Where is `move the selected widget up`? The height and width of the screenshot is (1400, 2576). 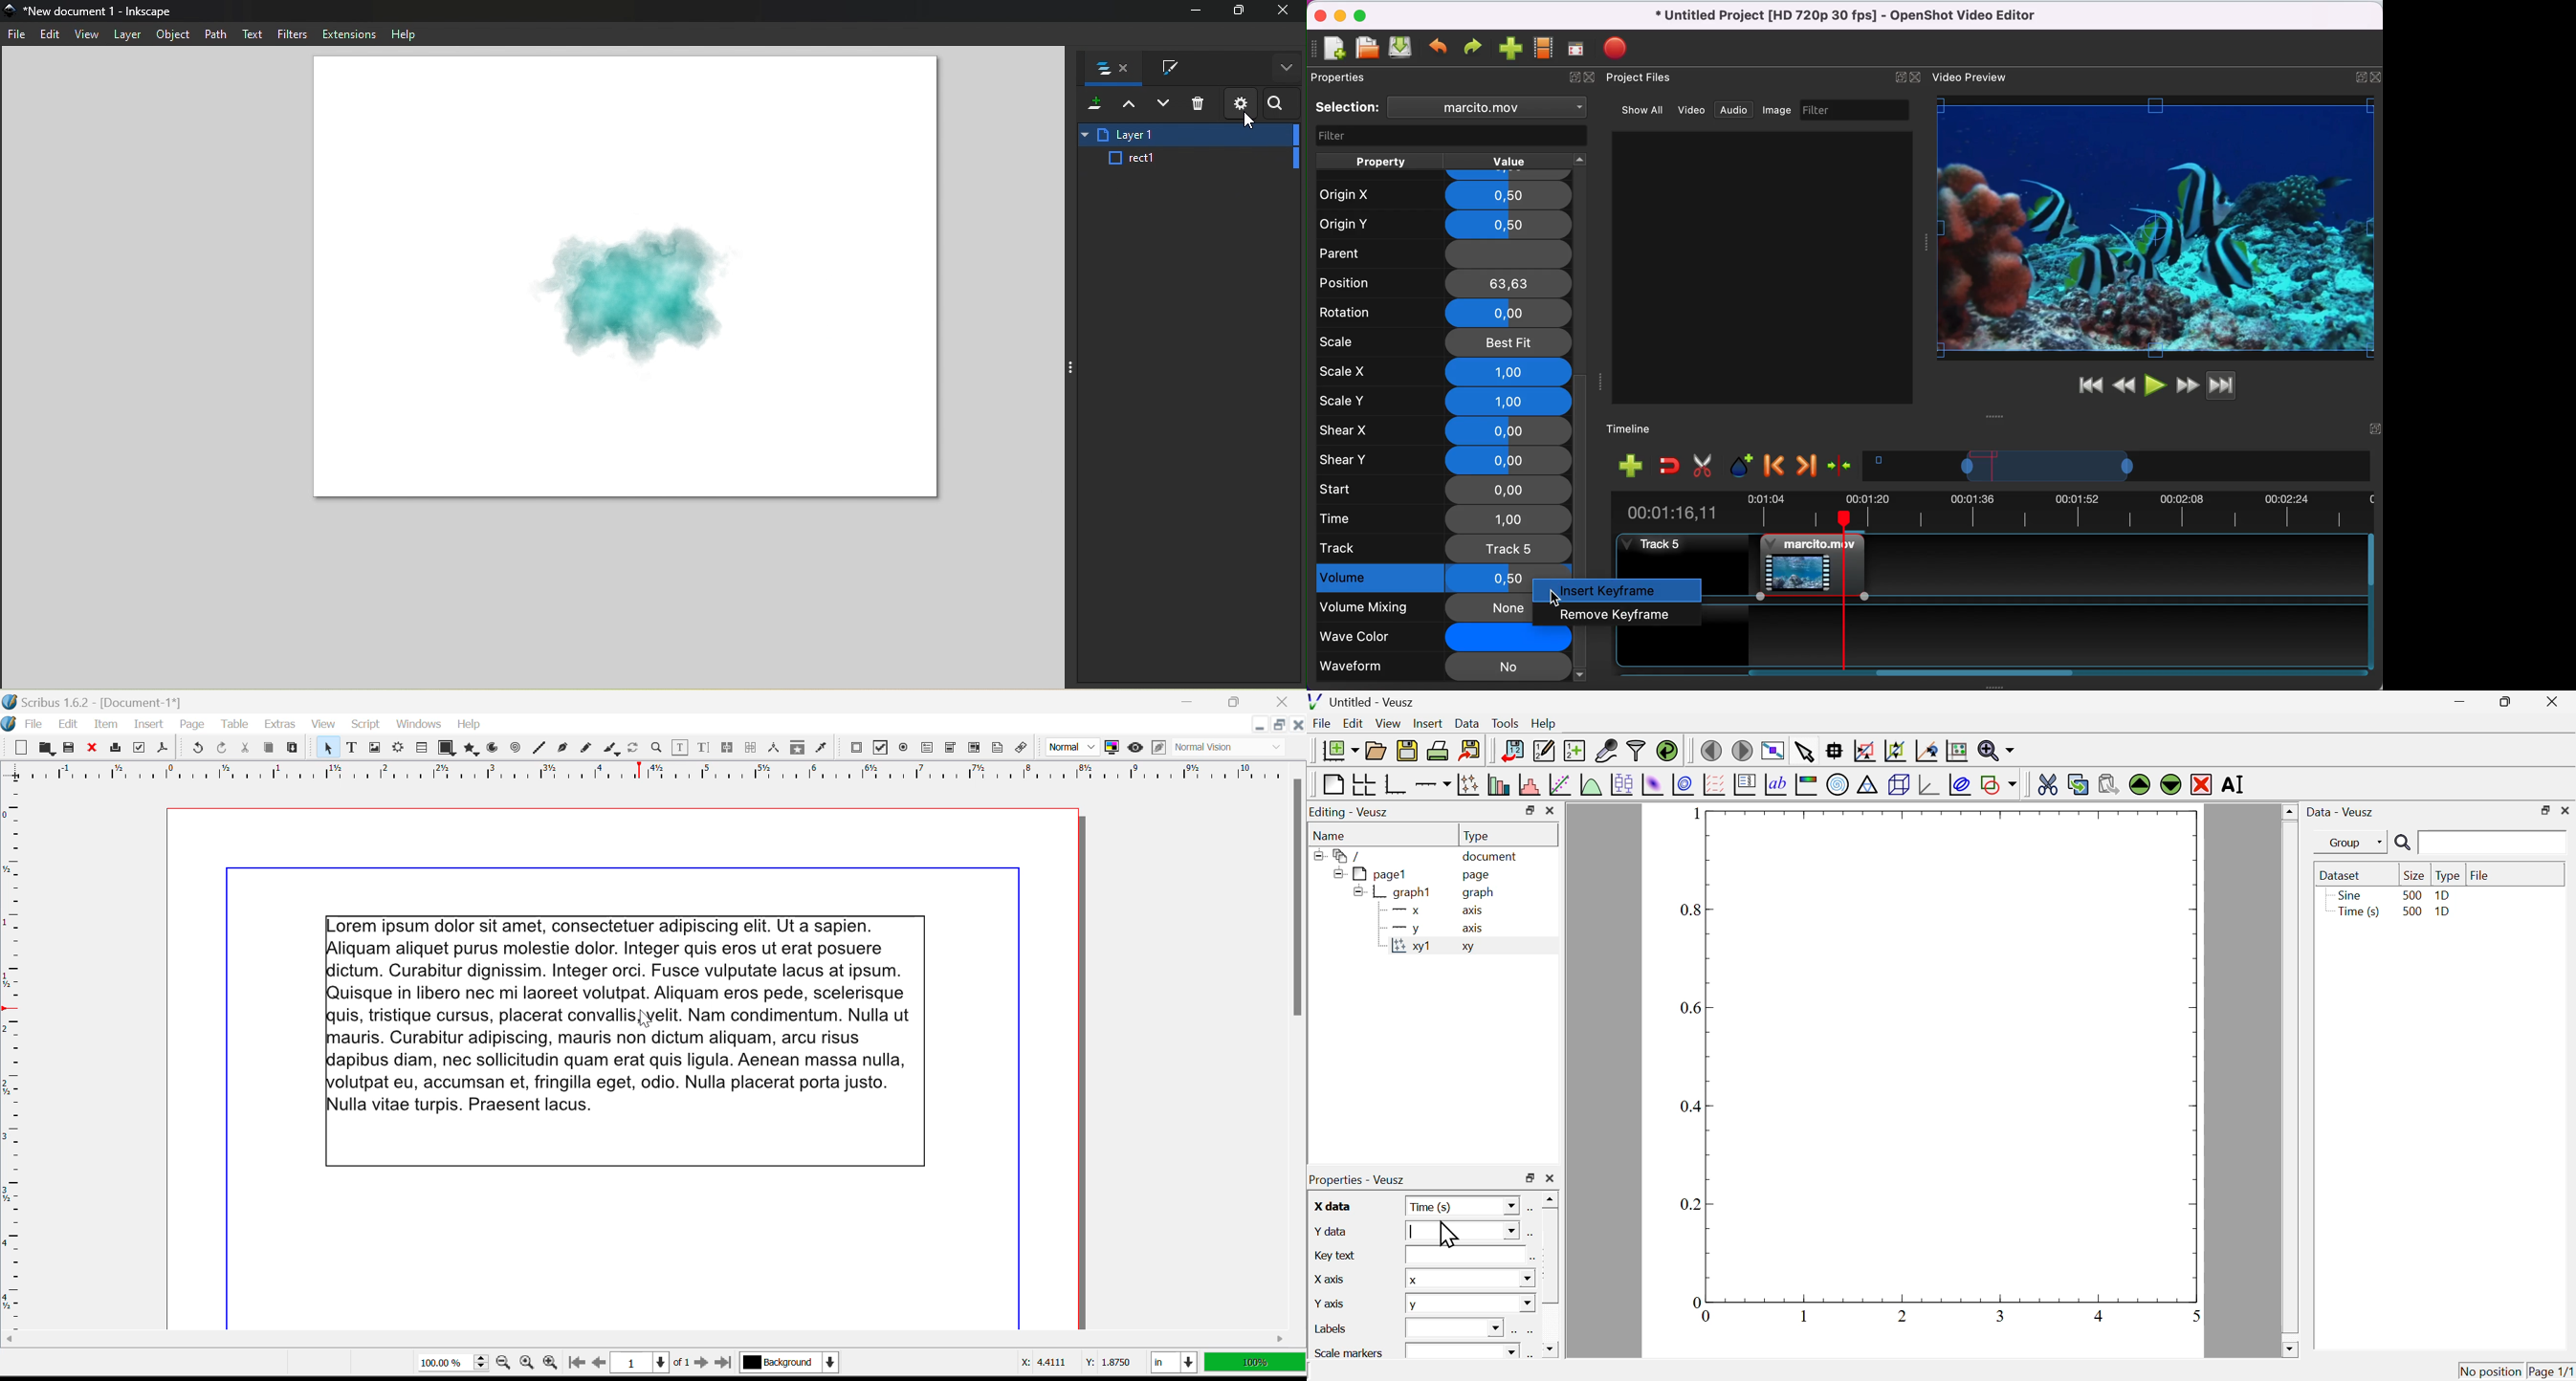
move the selected widget up is located at coordinates (2140, 784).